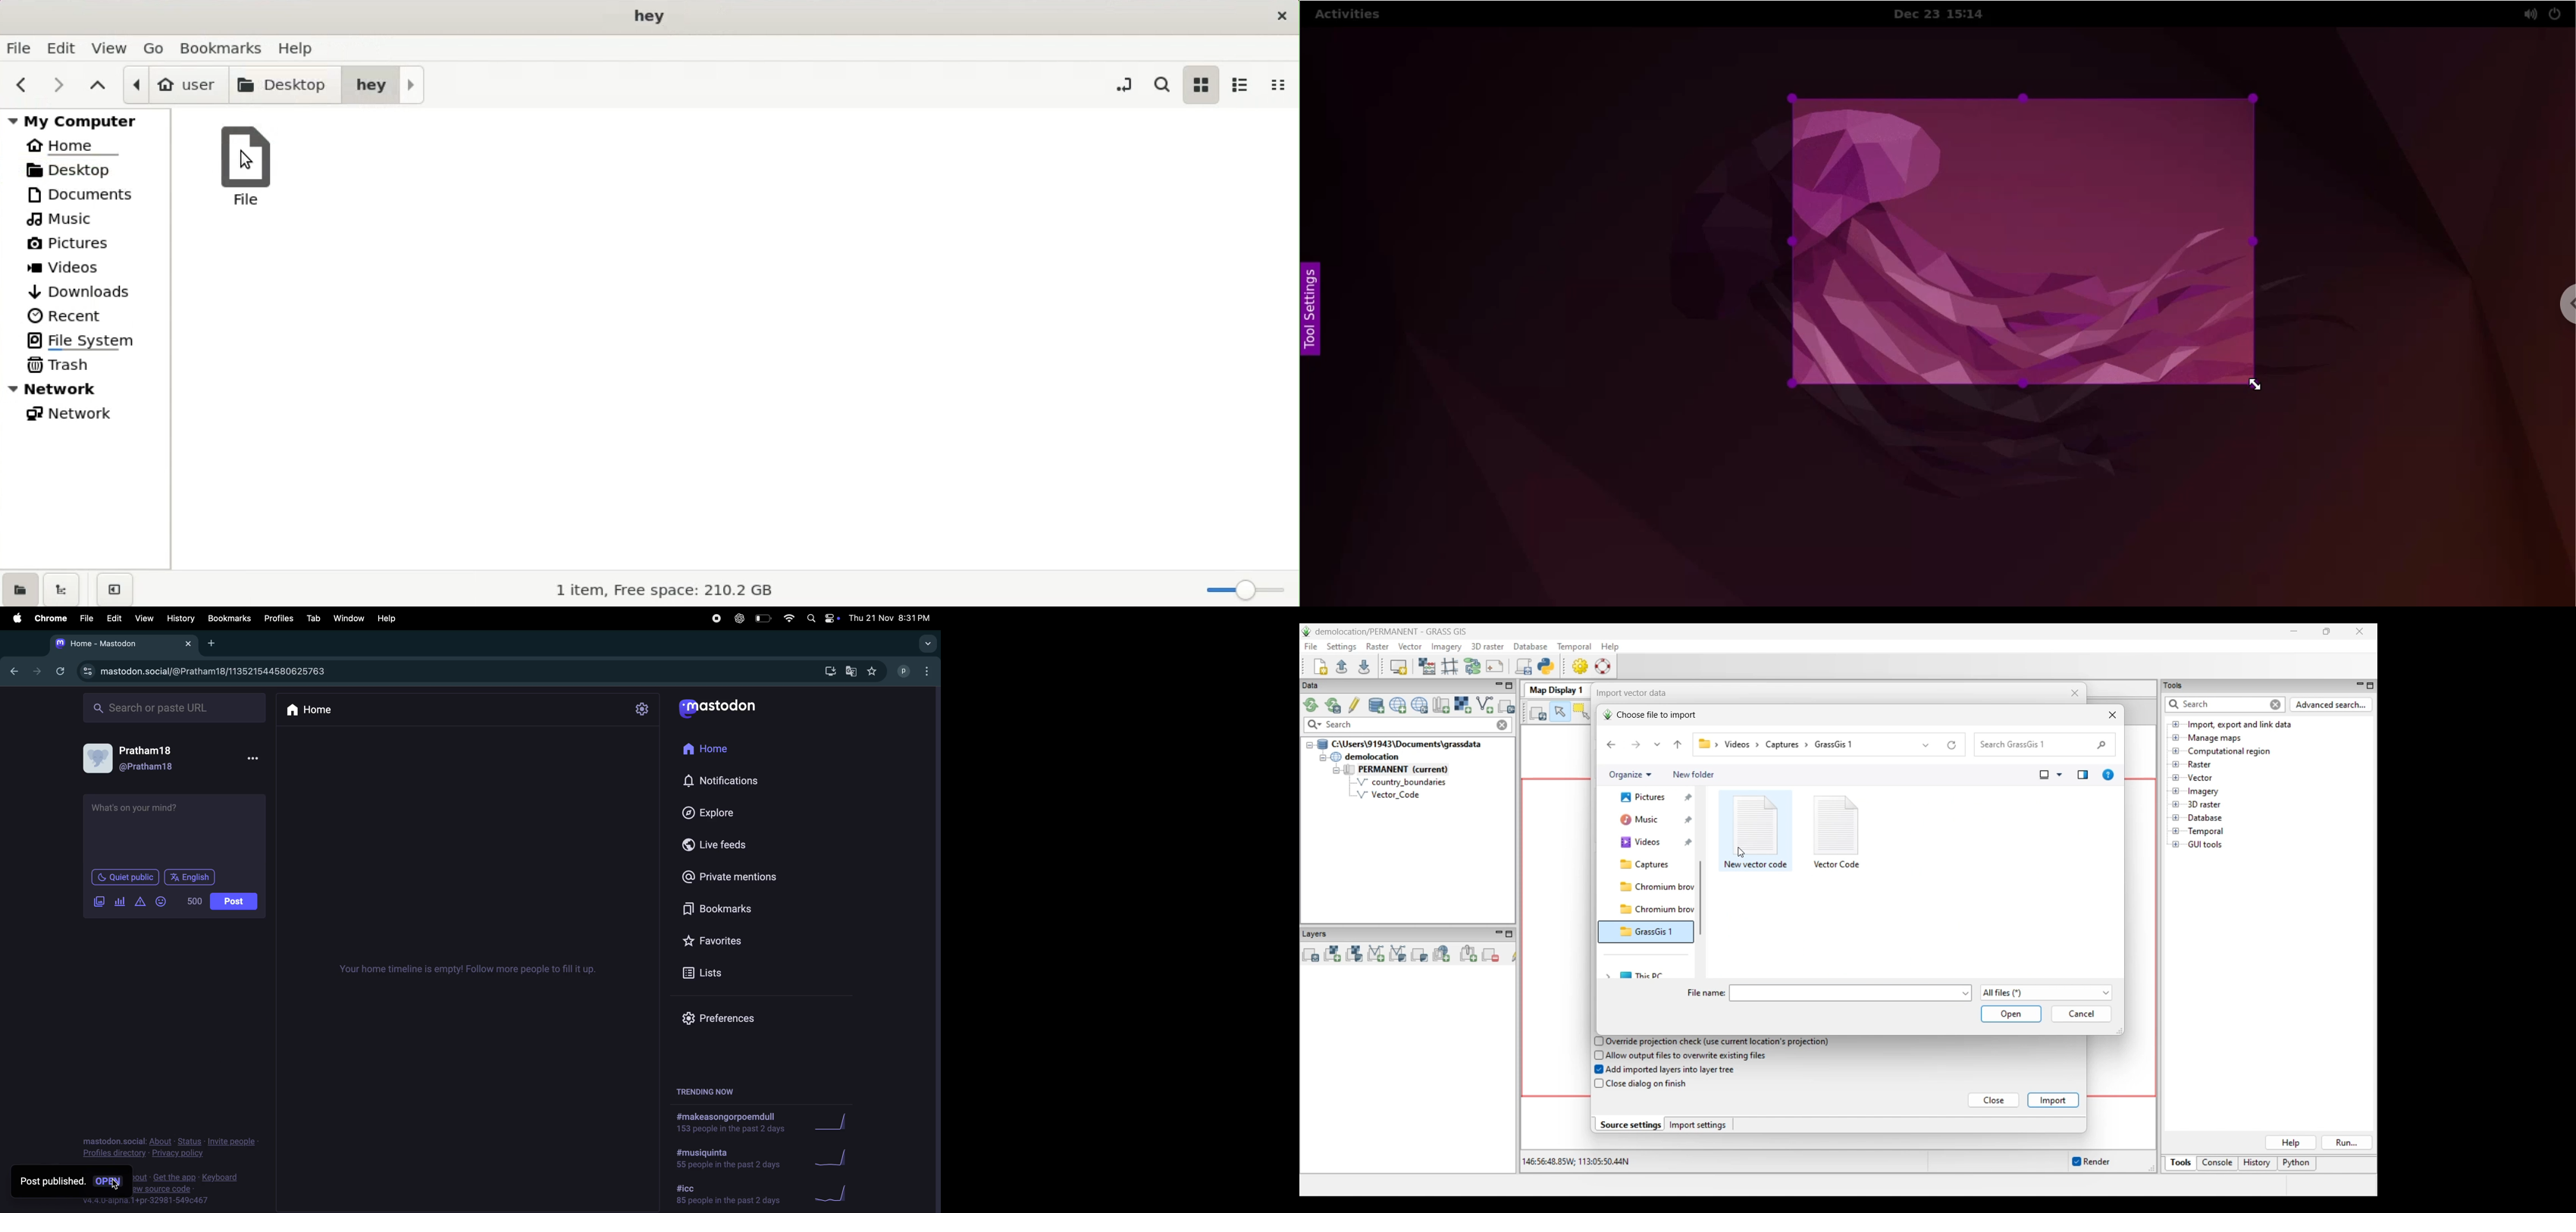 Image resolution: width=2576 pixels, height=1232 pixels. Describe the element at coordinates (718, 708) in the screenshot. I see `mastadon` at that location.